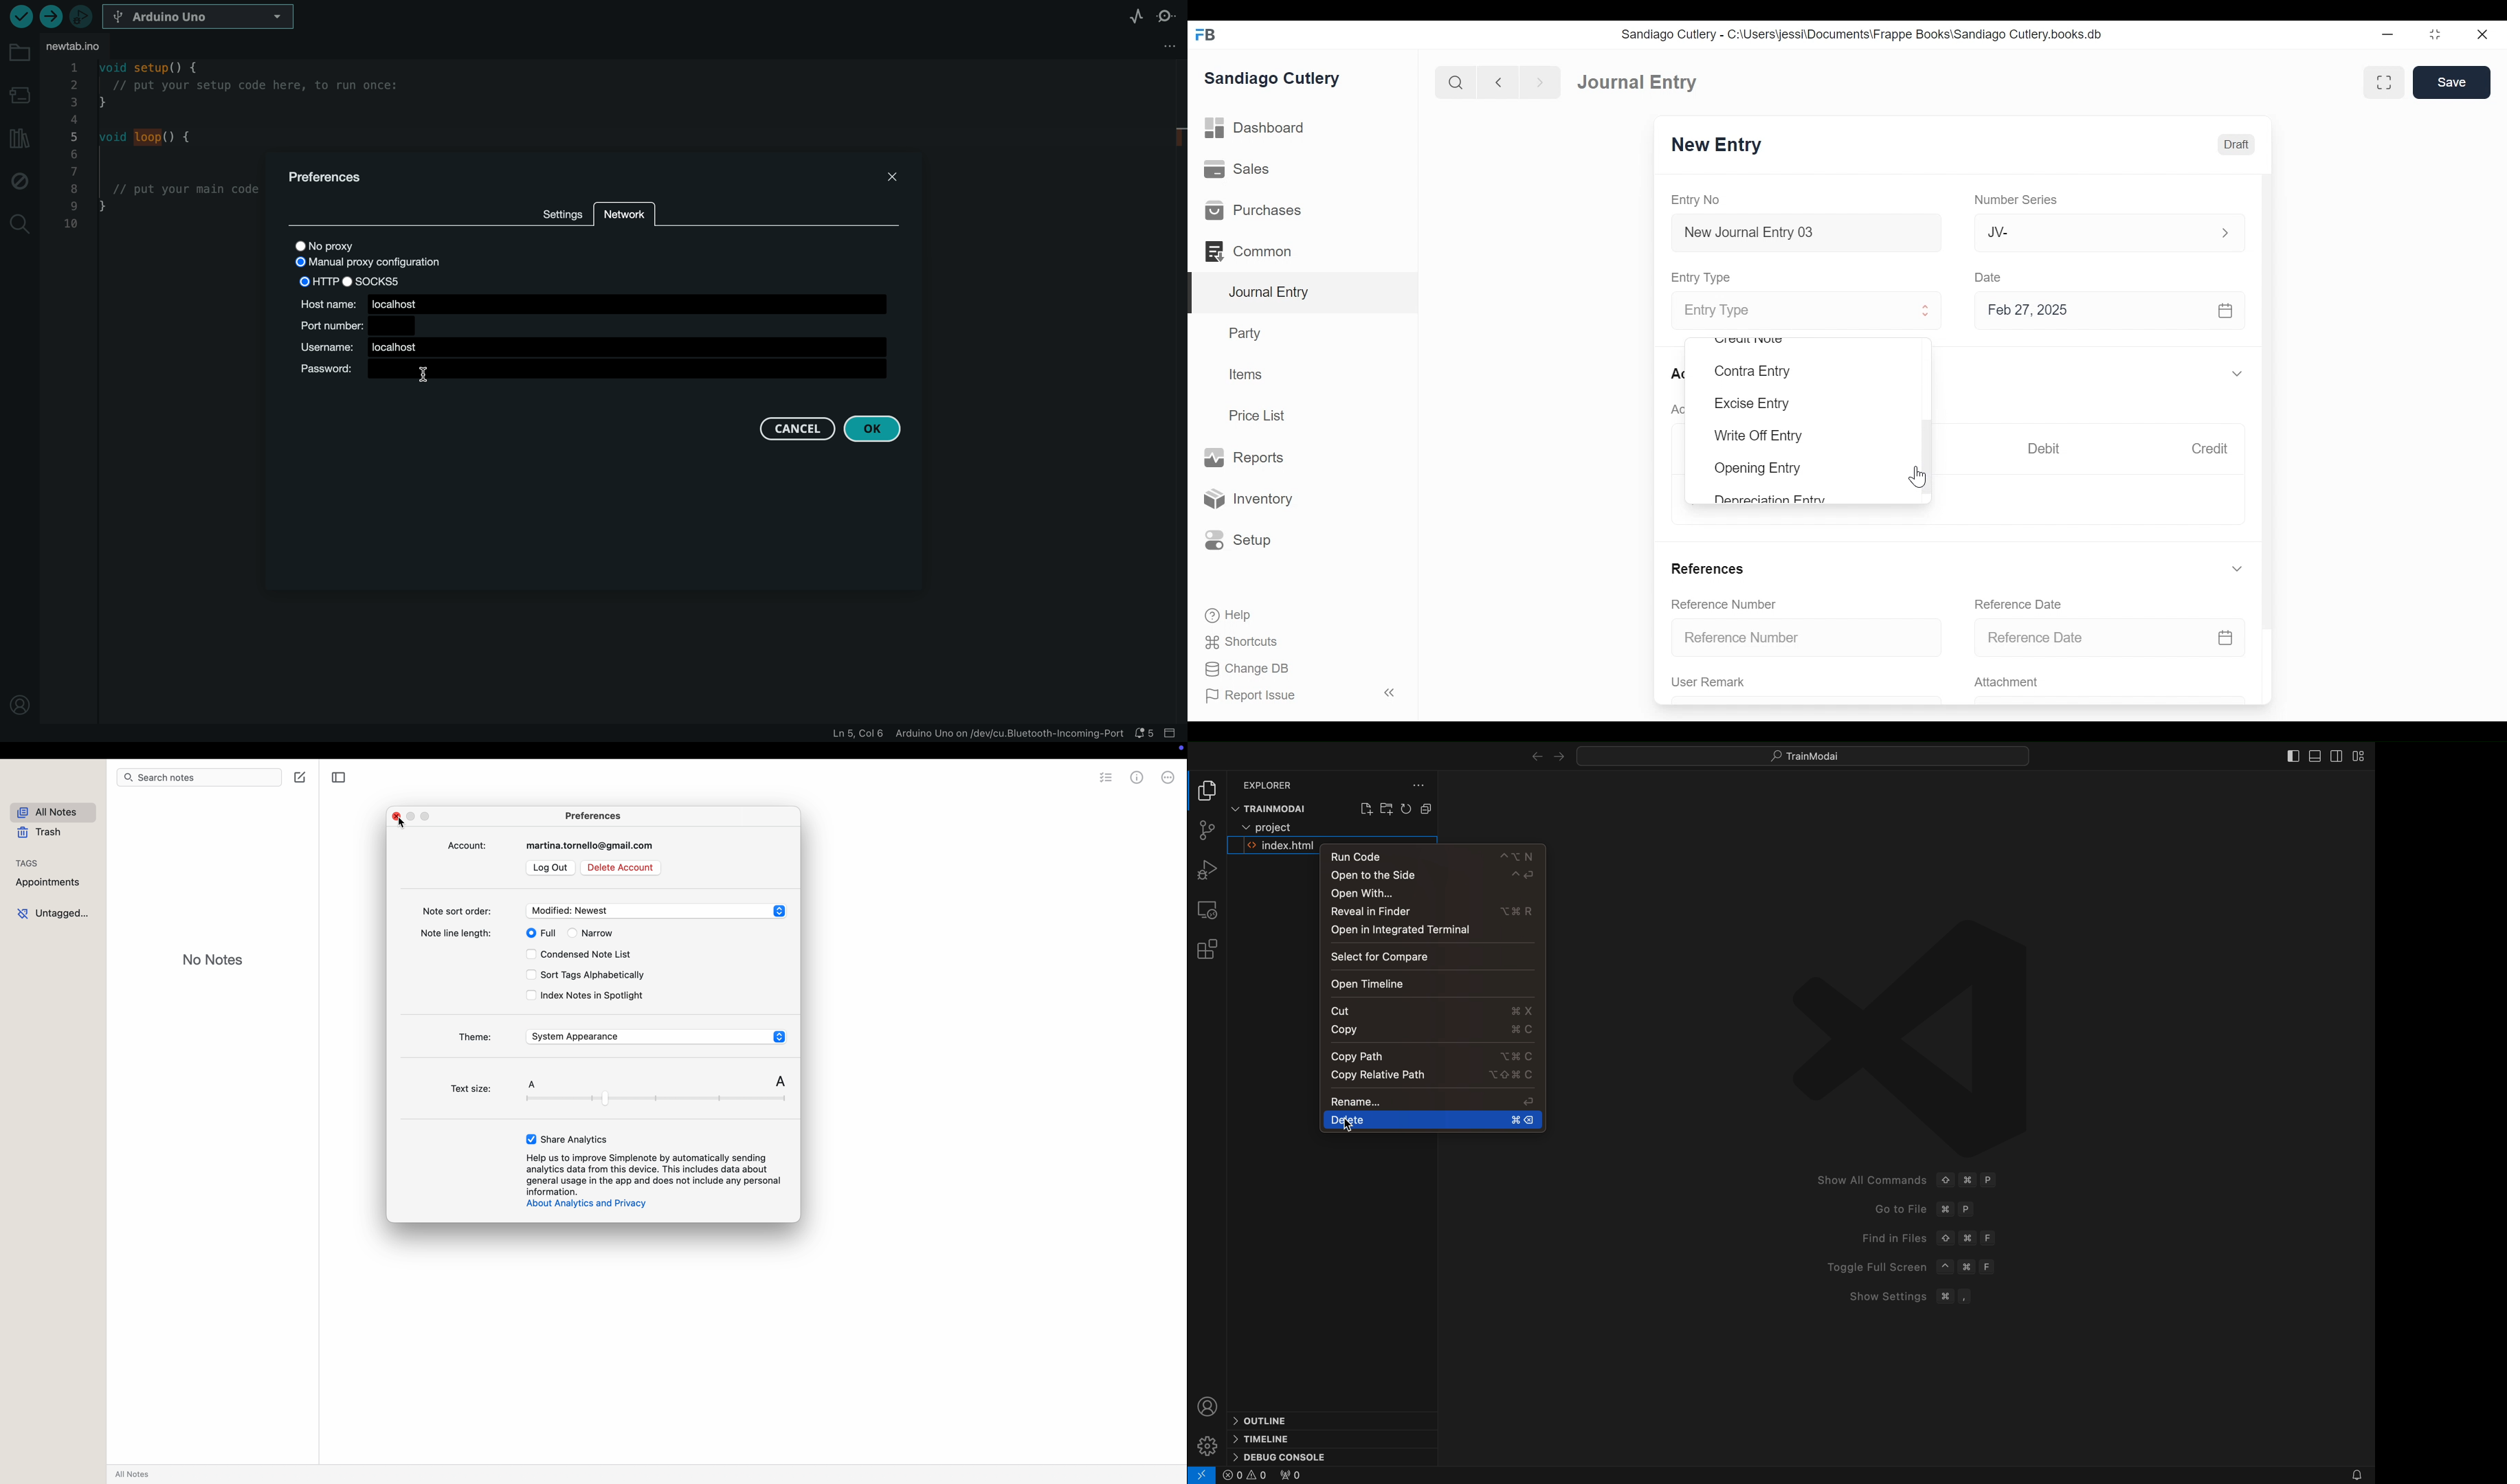  I want to click on note line length, so click(458, 935).